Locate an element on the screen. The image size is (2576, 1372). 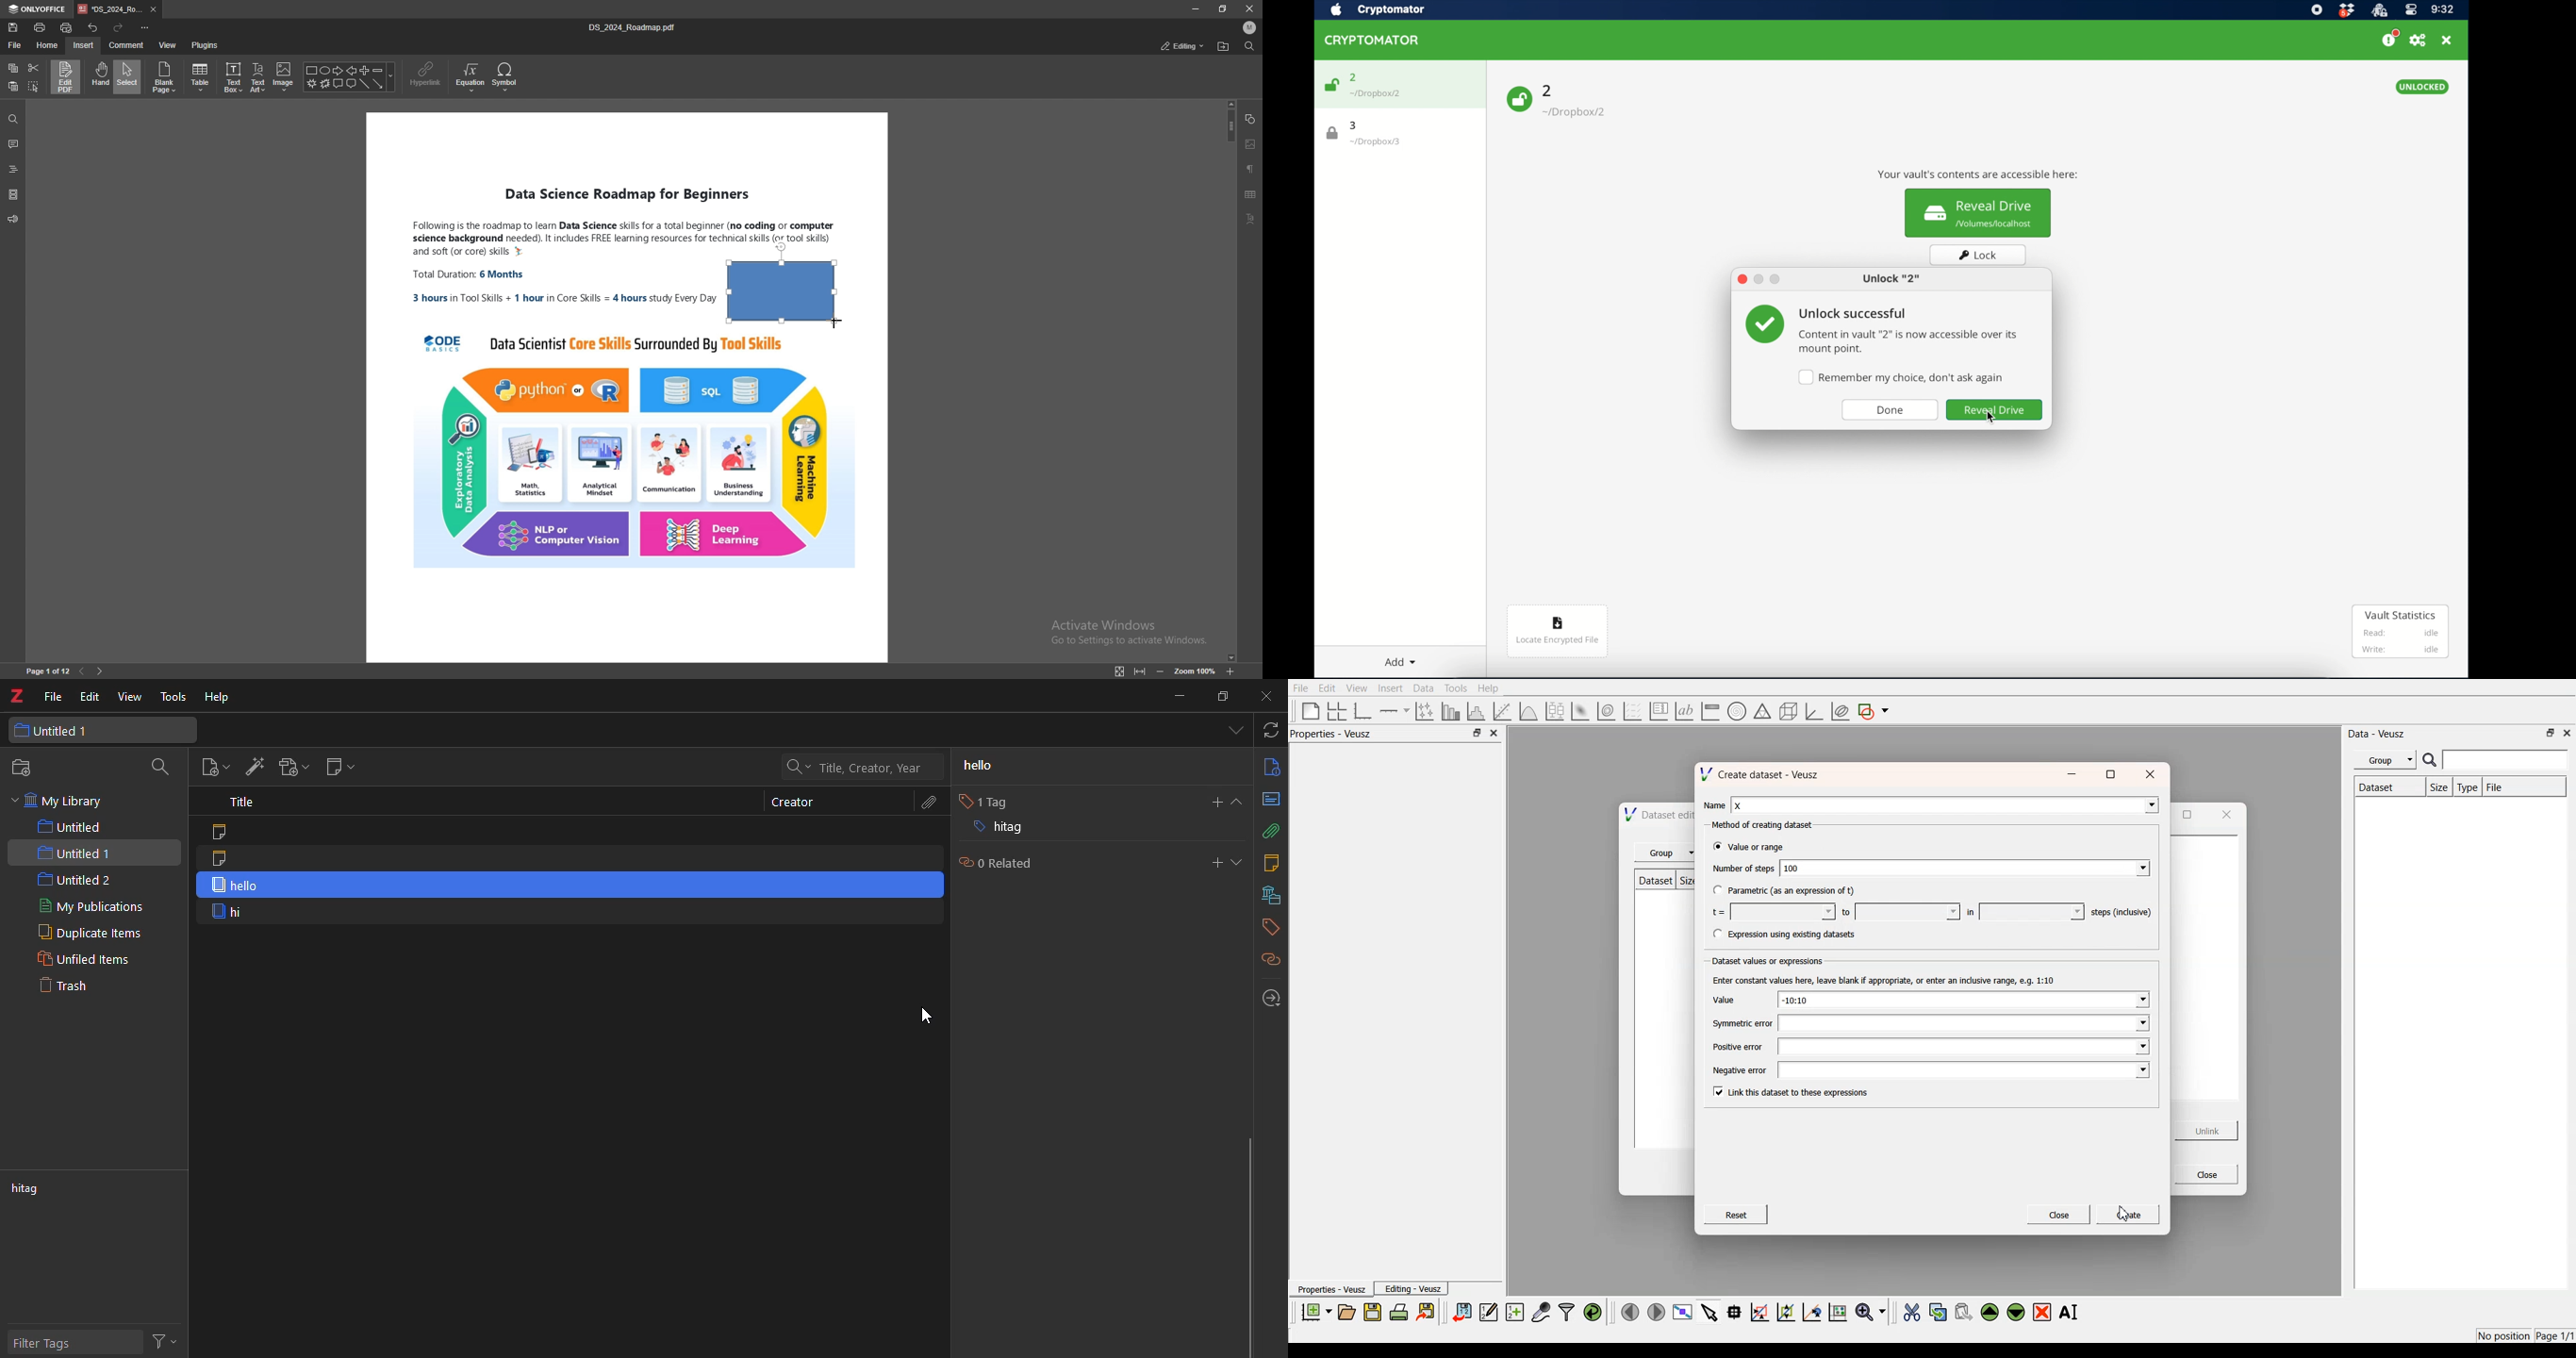
tags is located at coordinates (1268, 927).